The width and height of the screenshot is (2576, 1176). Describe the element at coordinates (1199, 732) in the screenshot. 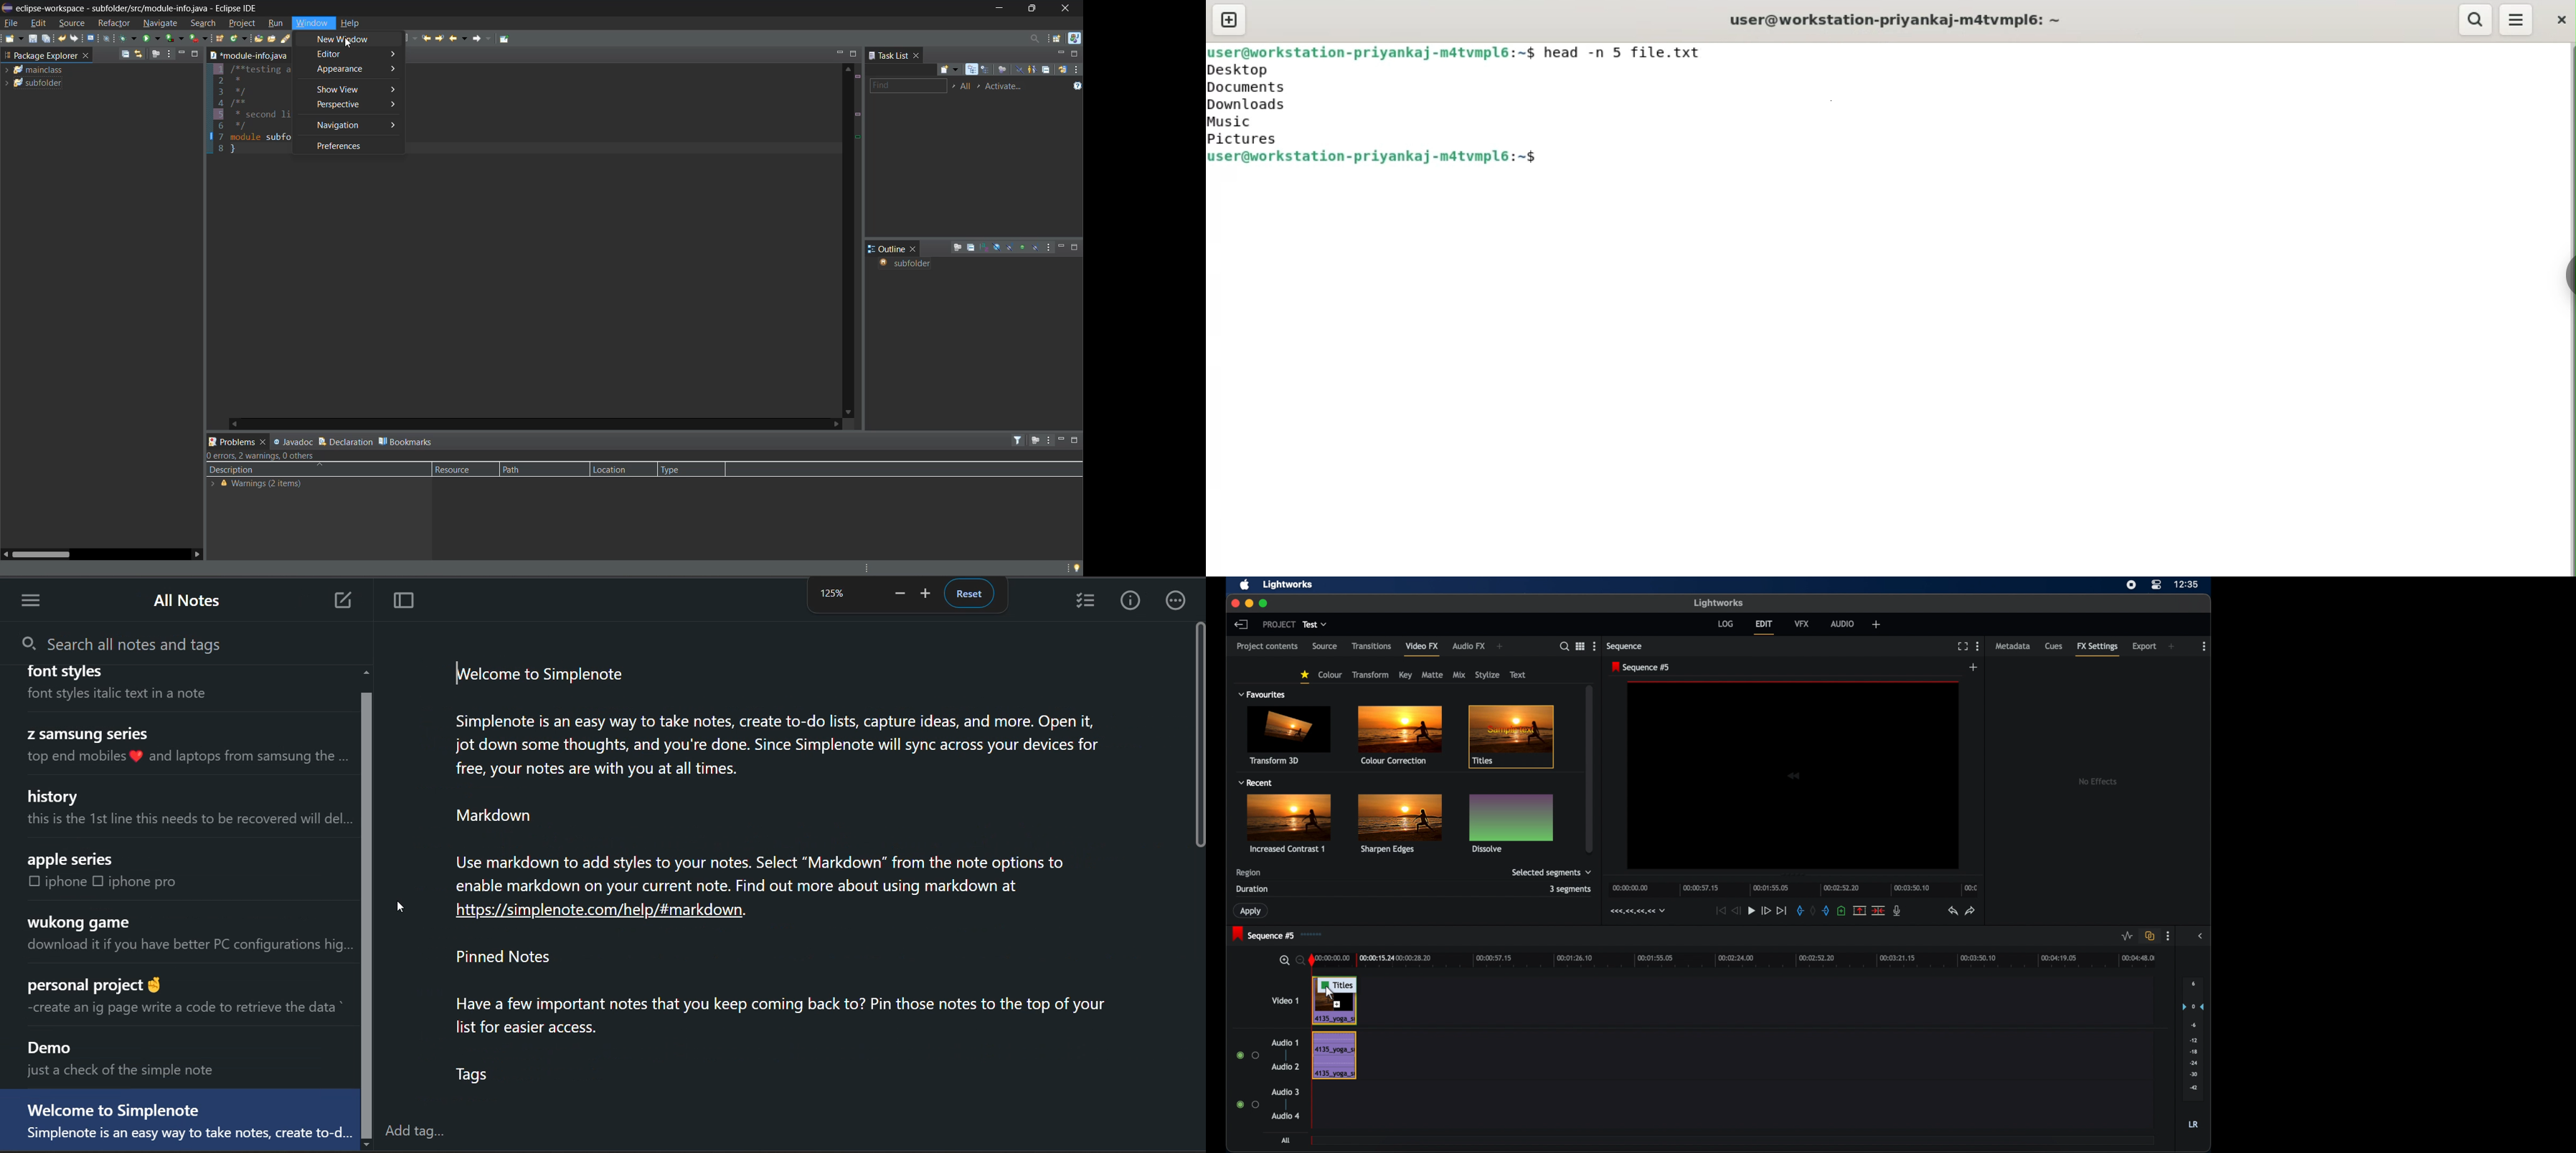

I see `vertical scroll bar` at that location.